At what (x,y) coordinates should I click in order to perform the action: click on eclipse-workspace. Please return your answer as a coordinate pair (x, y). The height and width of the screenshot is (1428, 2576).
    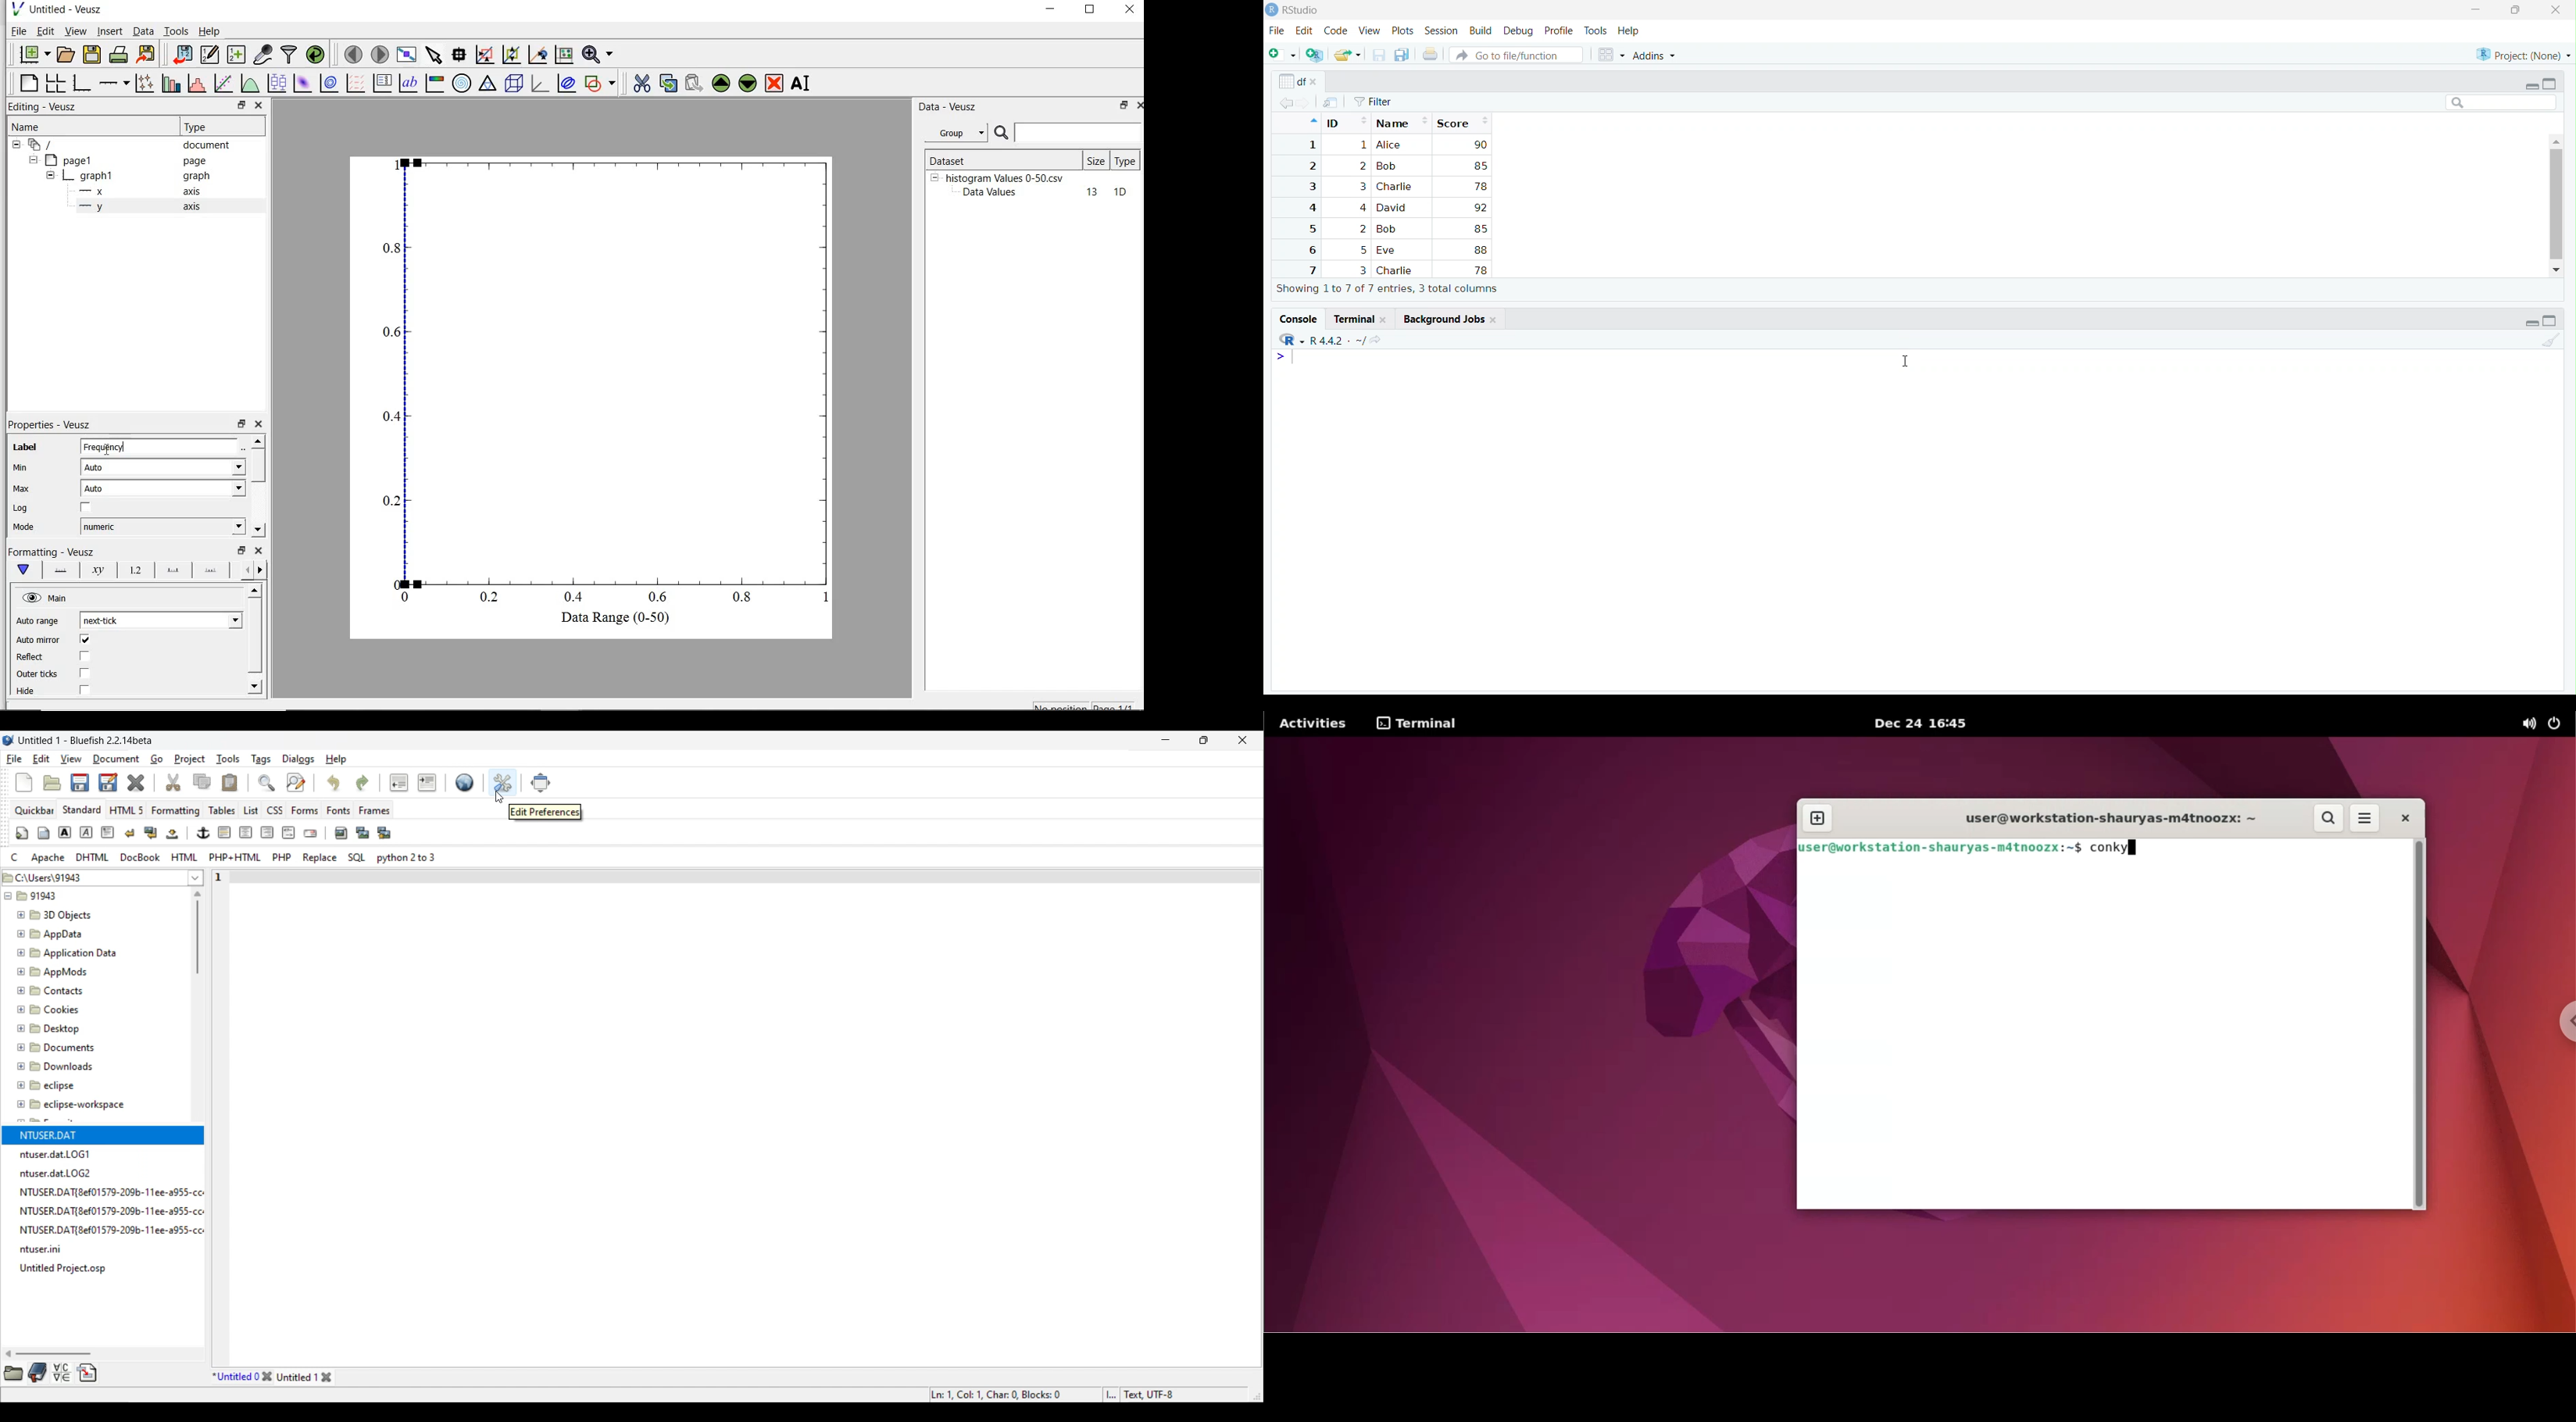
    Looking at the image, I should click on (72, 1107).